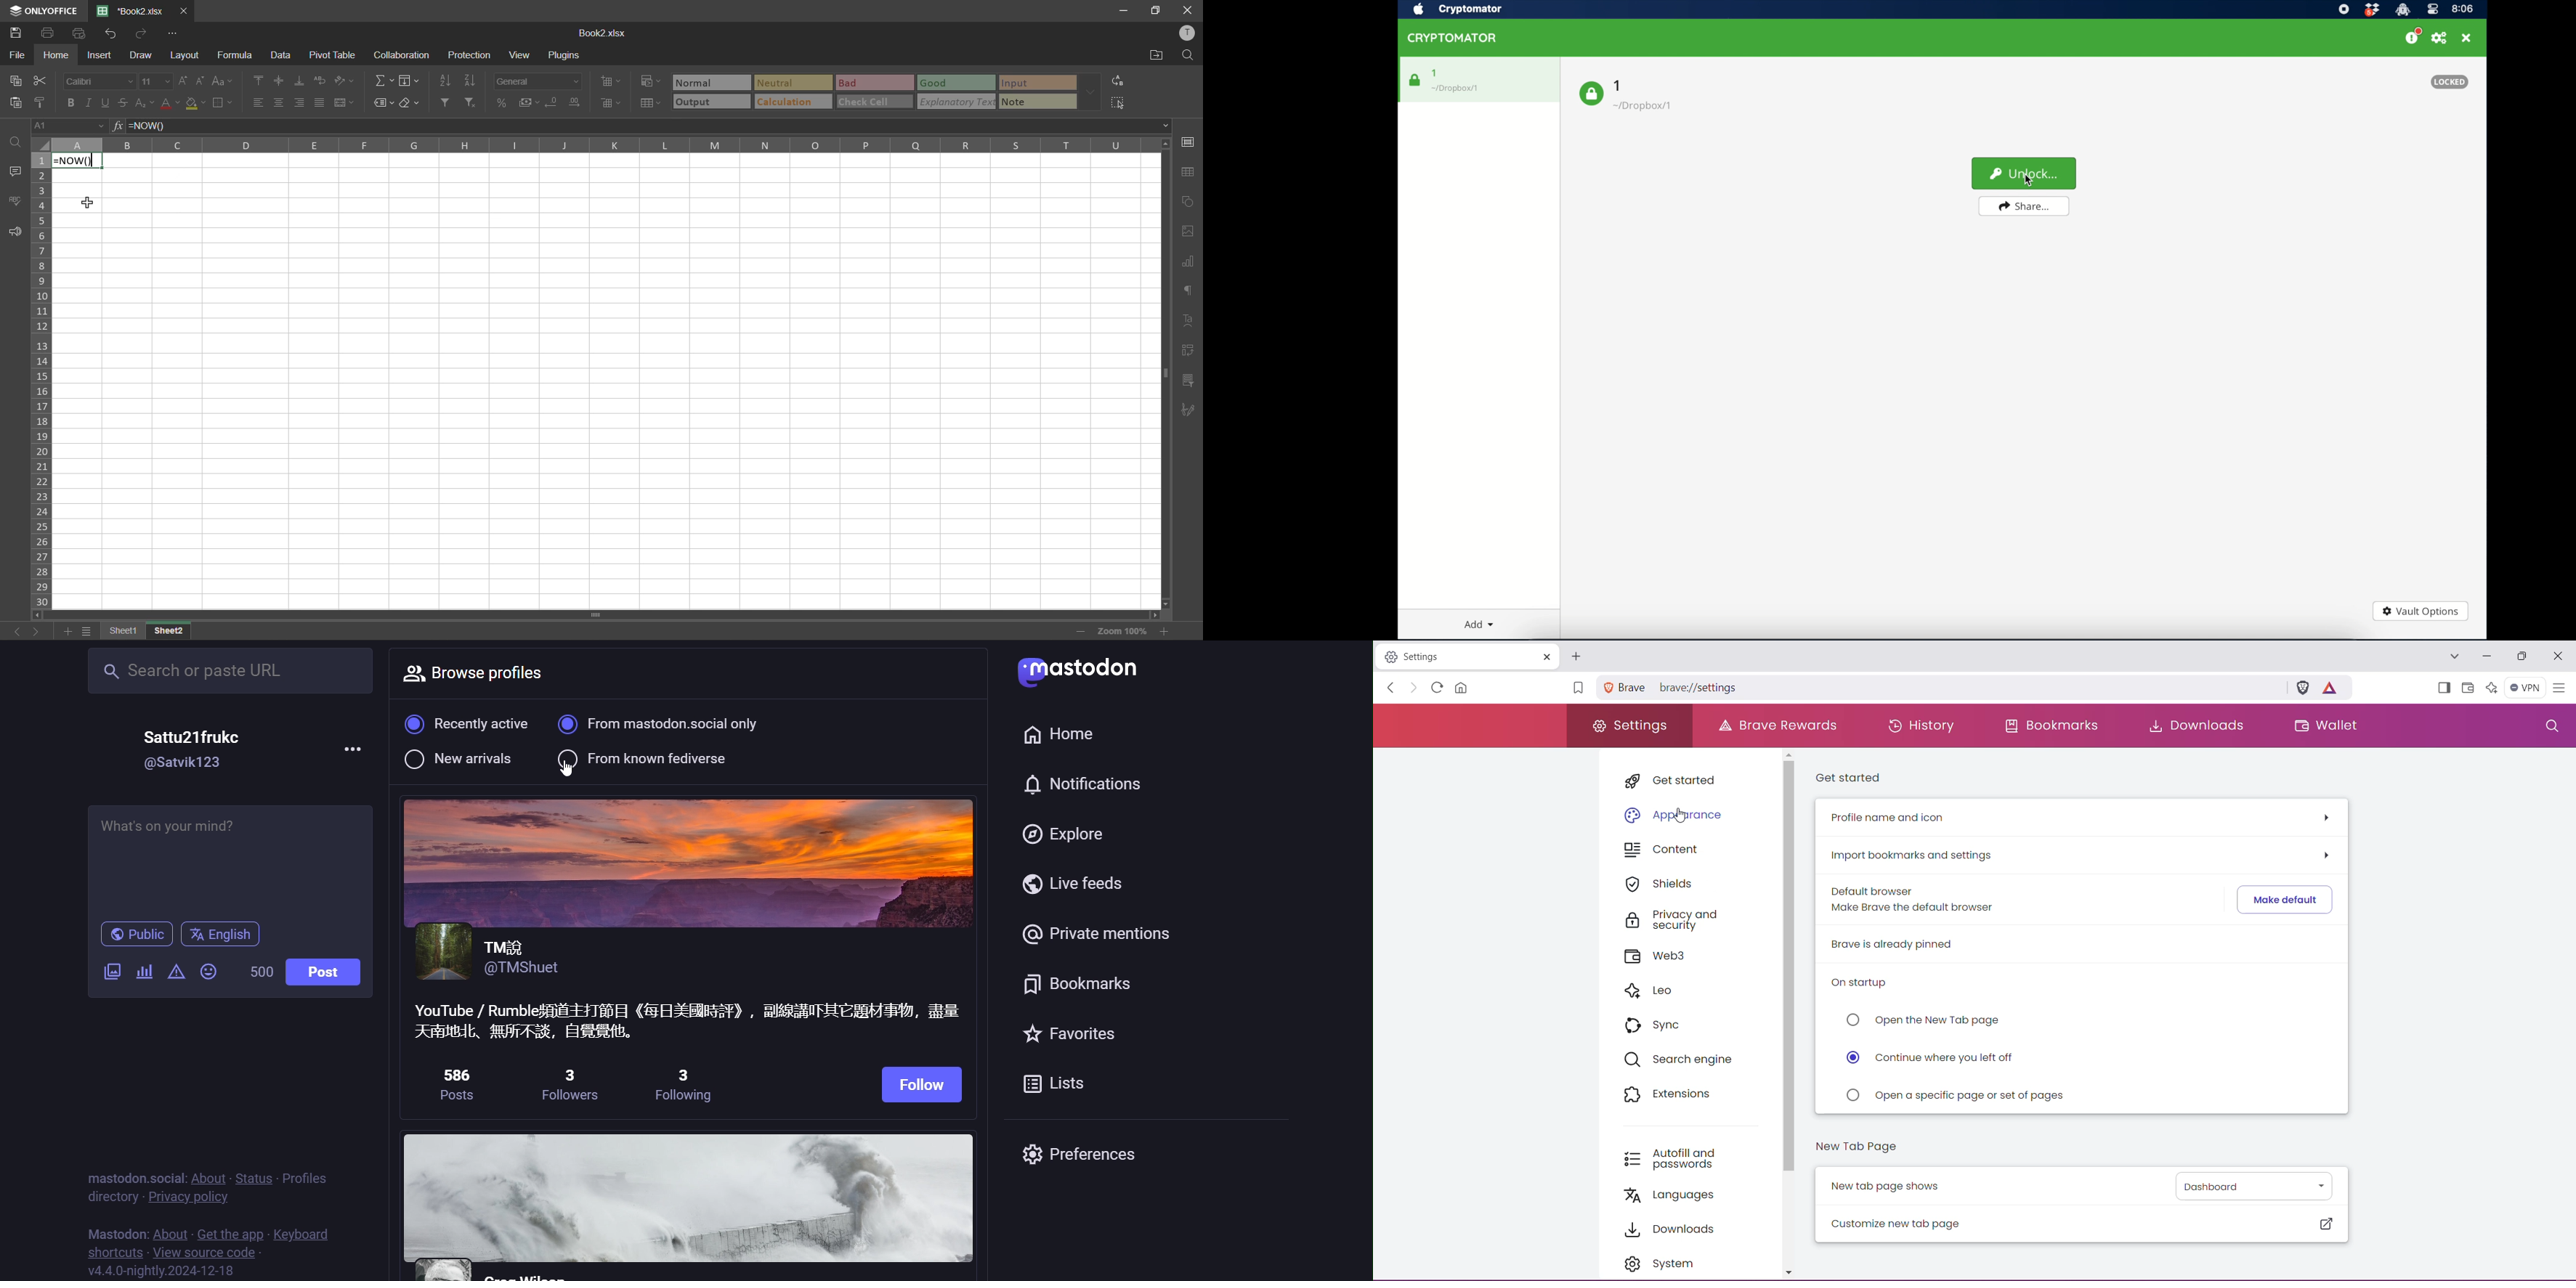  I want to click on mastodon, so click(1087, 671).